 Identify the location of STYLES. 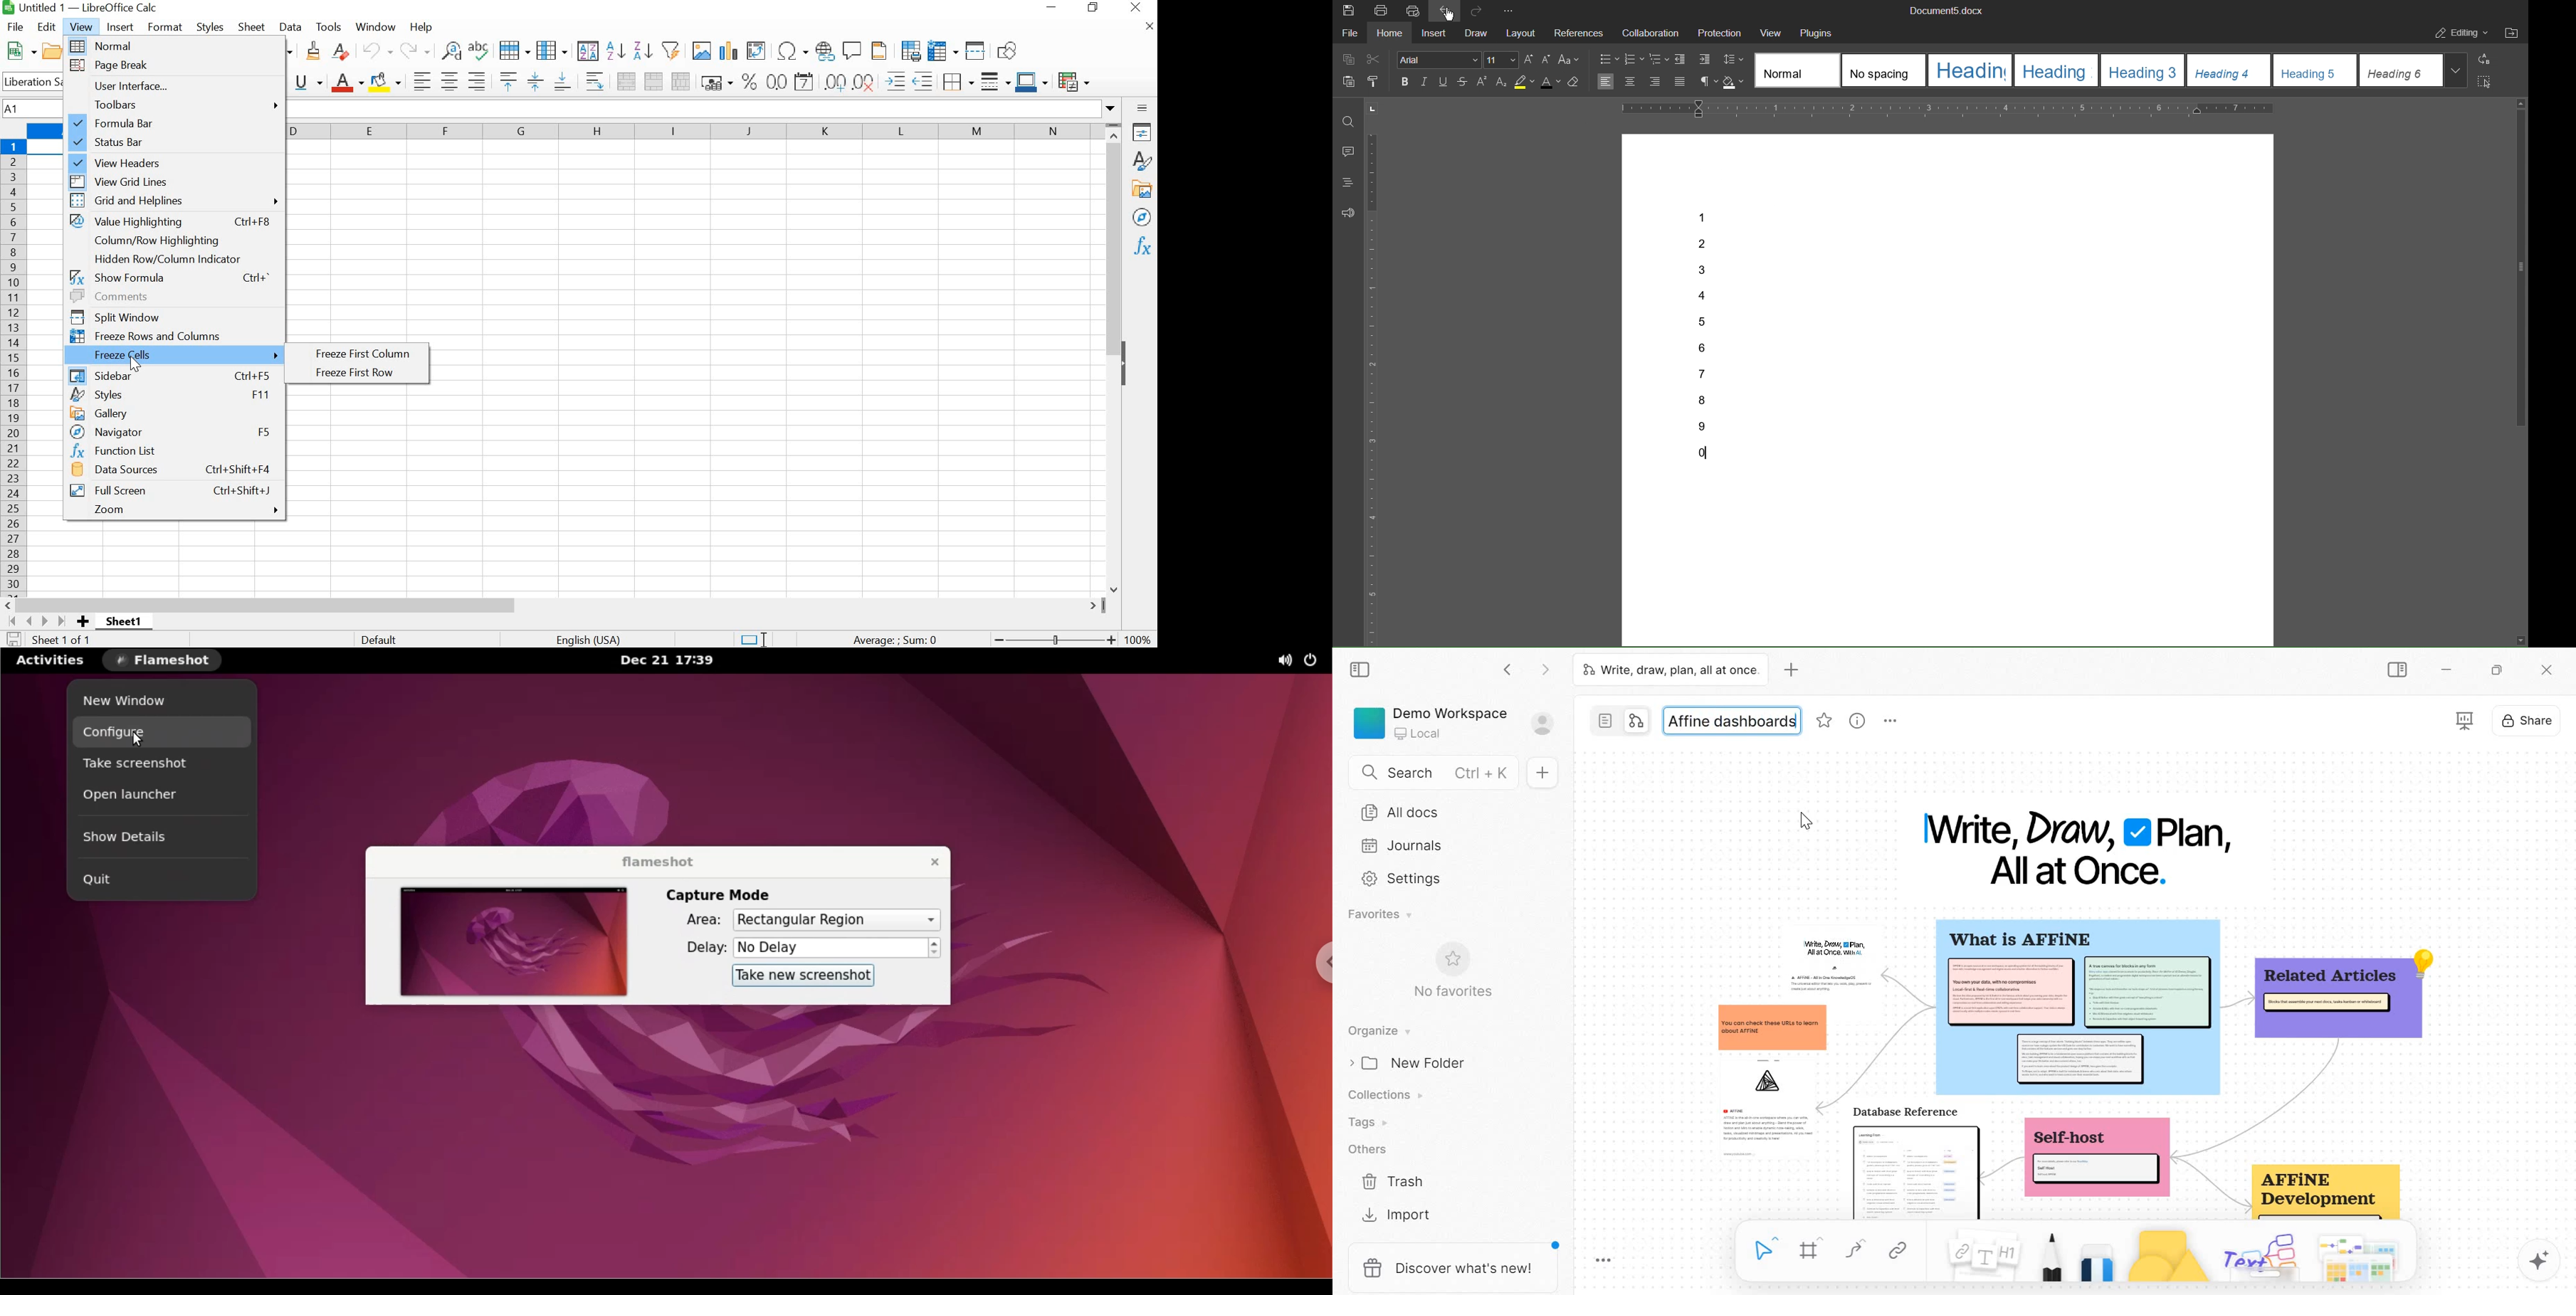
(210, 26).